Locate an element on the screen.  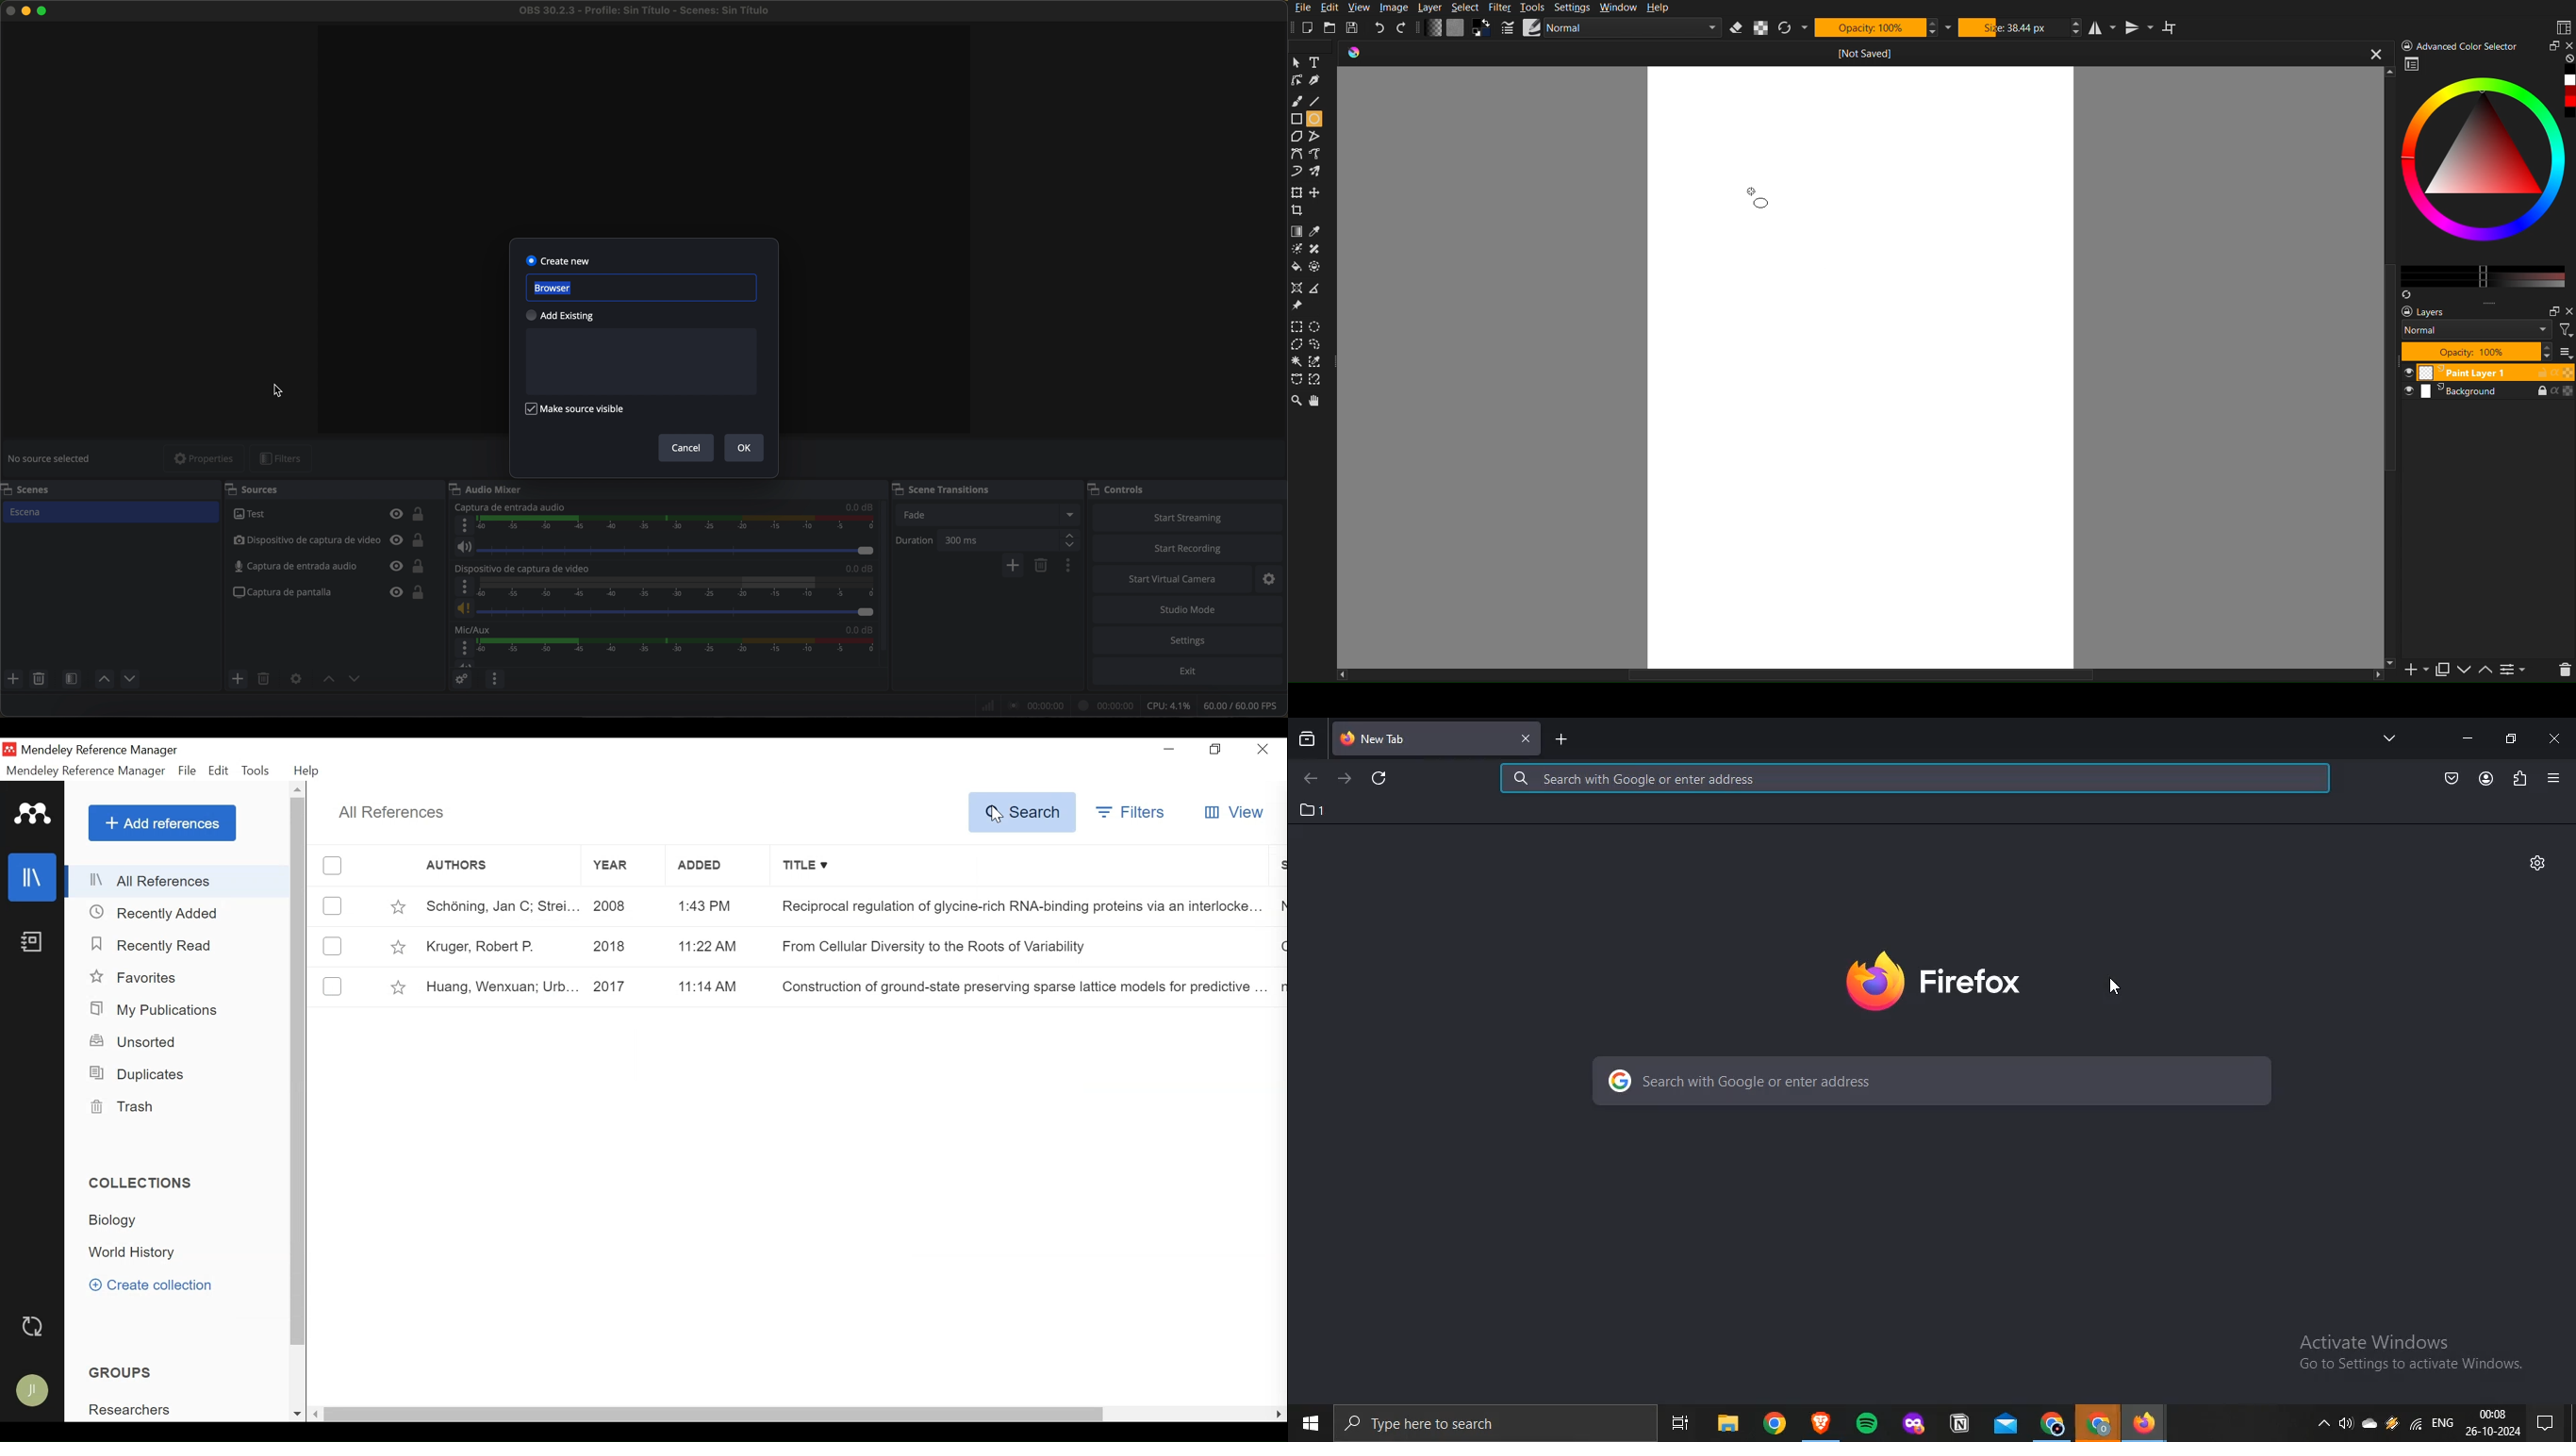
vol is located at coordinates (668, 548).